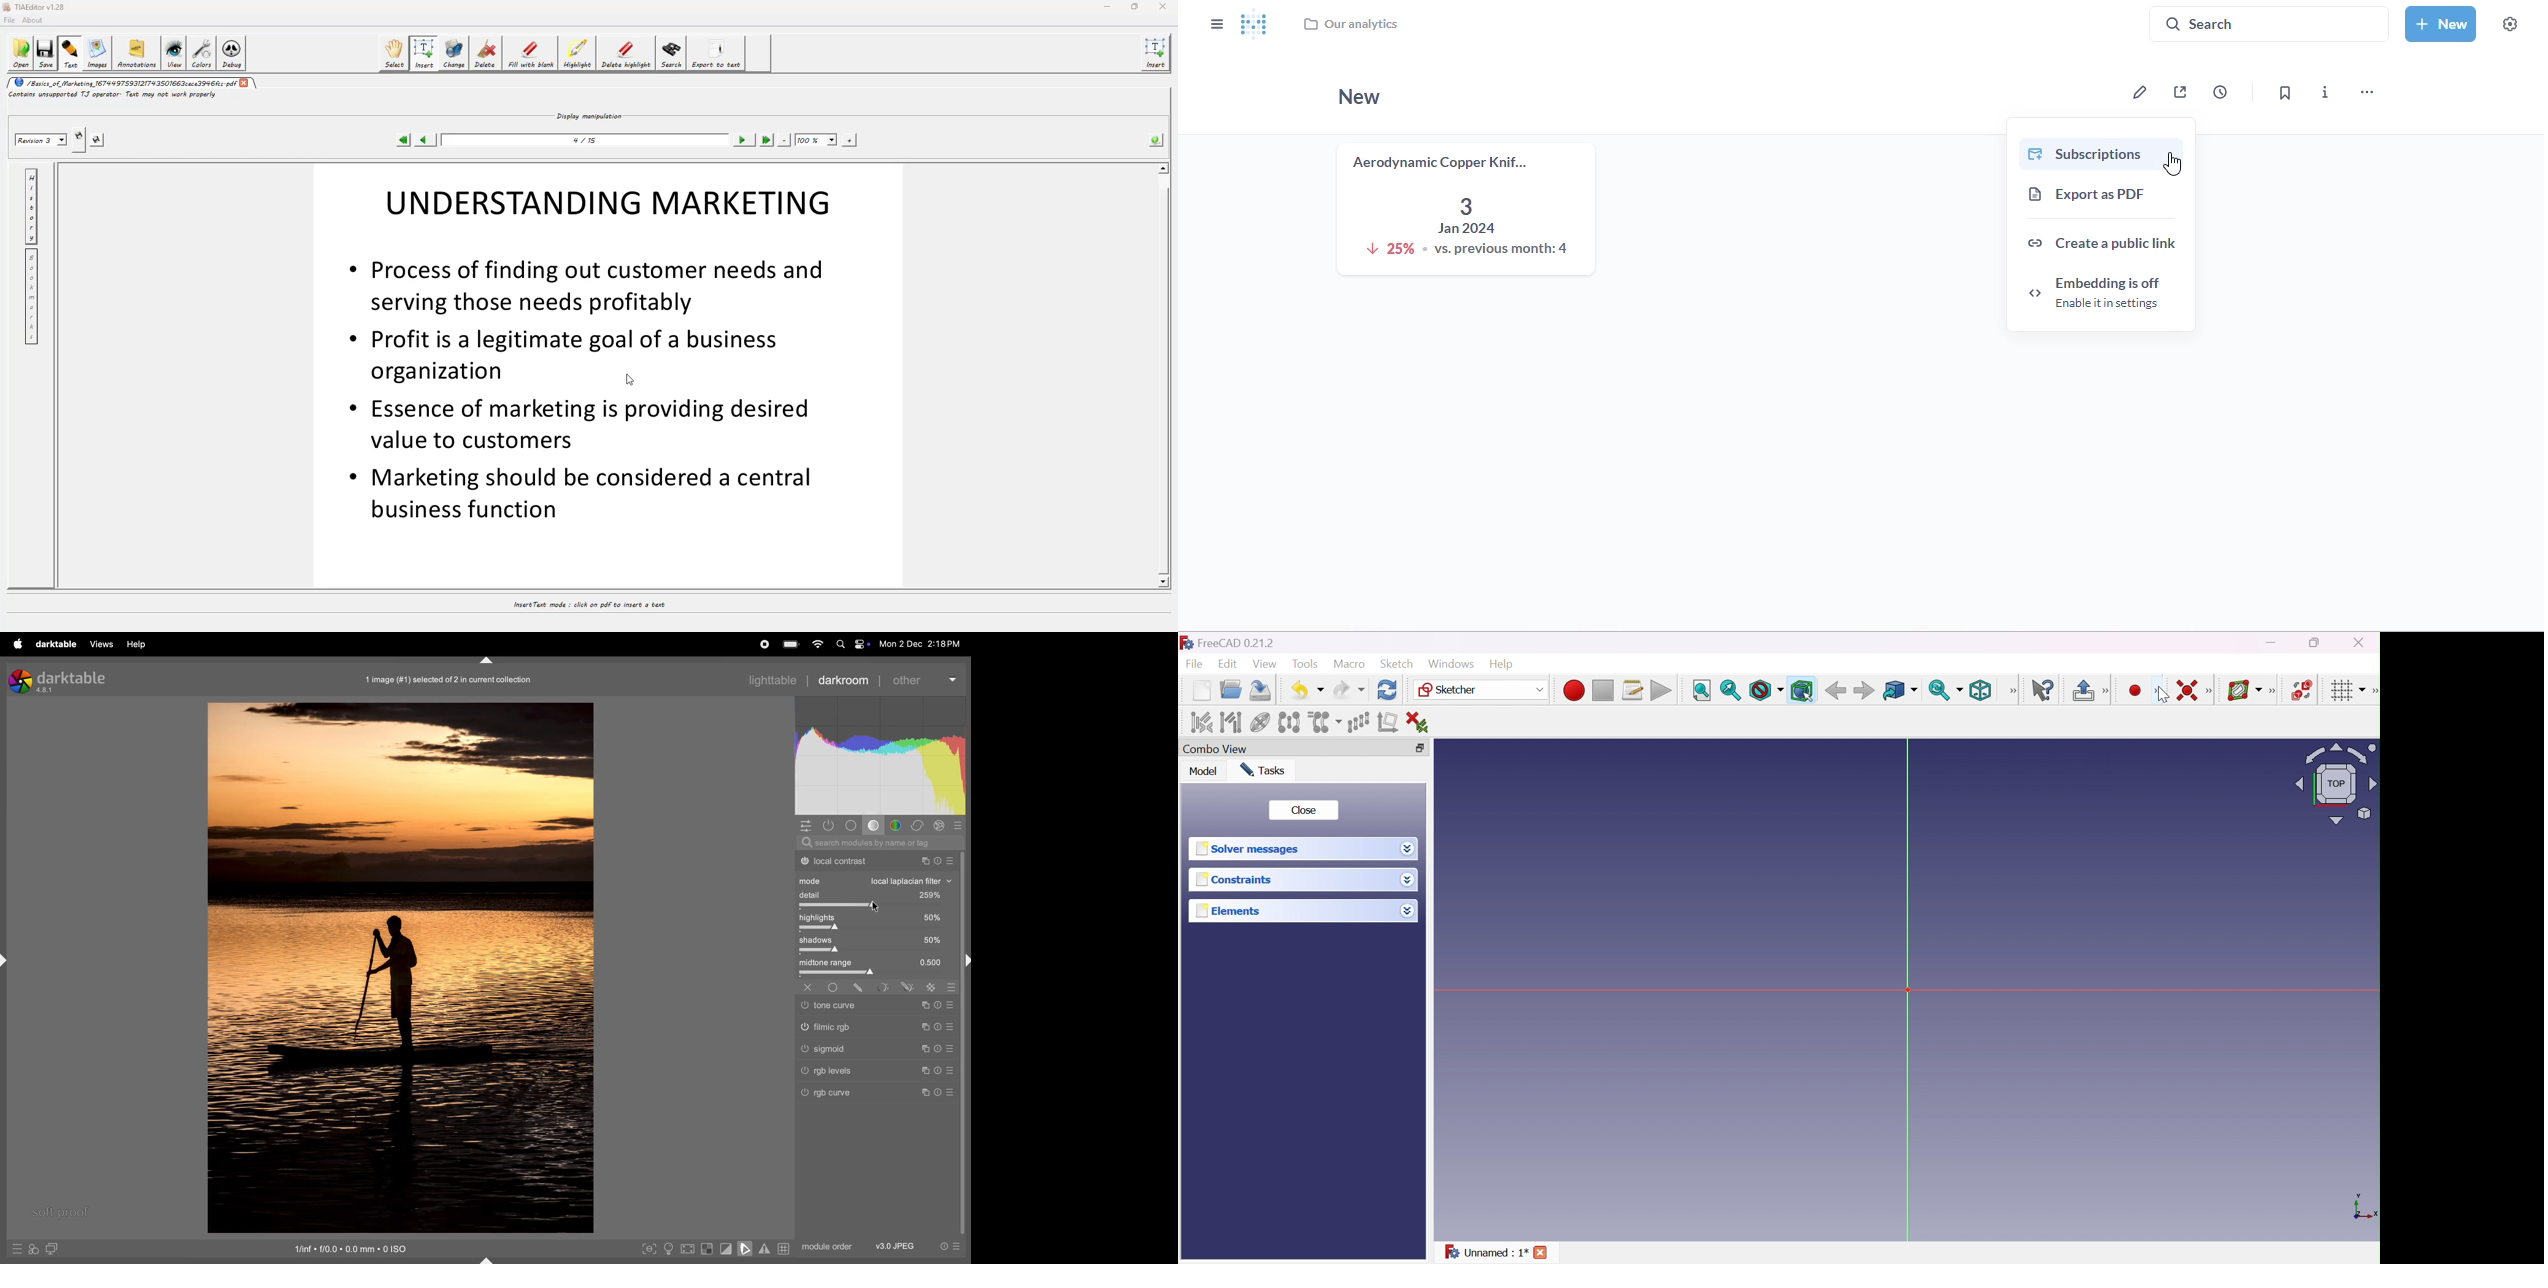 The image size is (2548, 1288). Describe the element at coordinates (829, 826) in the screenshot. I see `show only active modules` at that location.